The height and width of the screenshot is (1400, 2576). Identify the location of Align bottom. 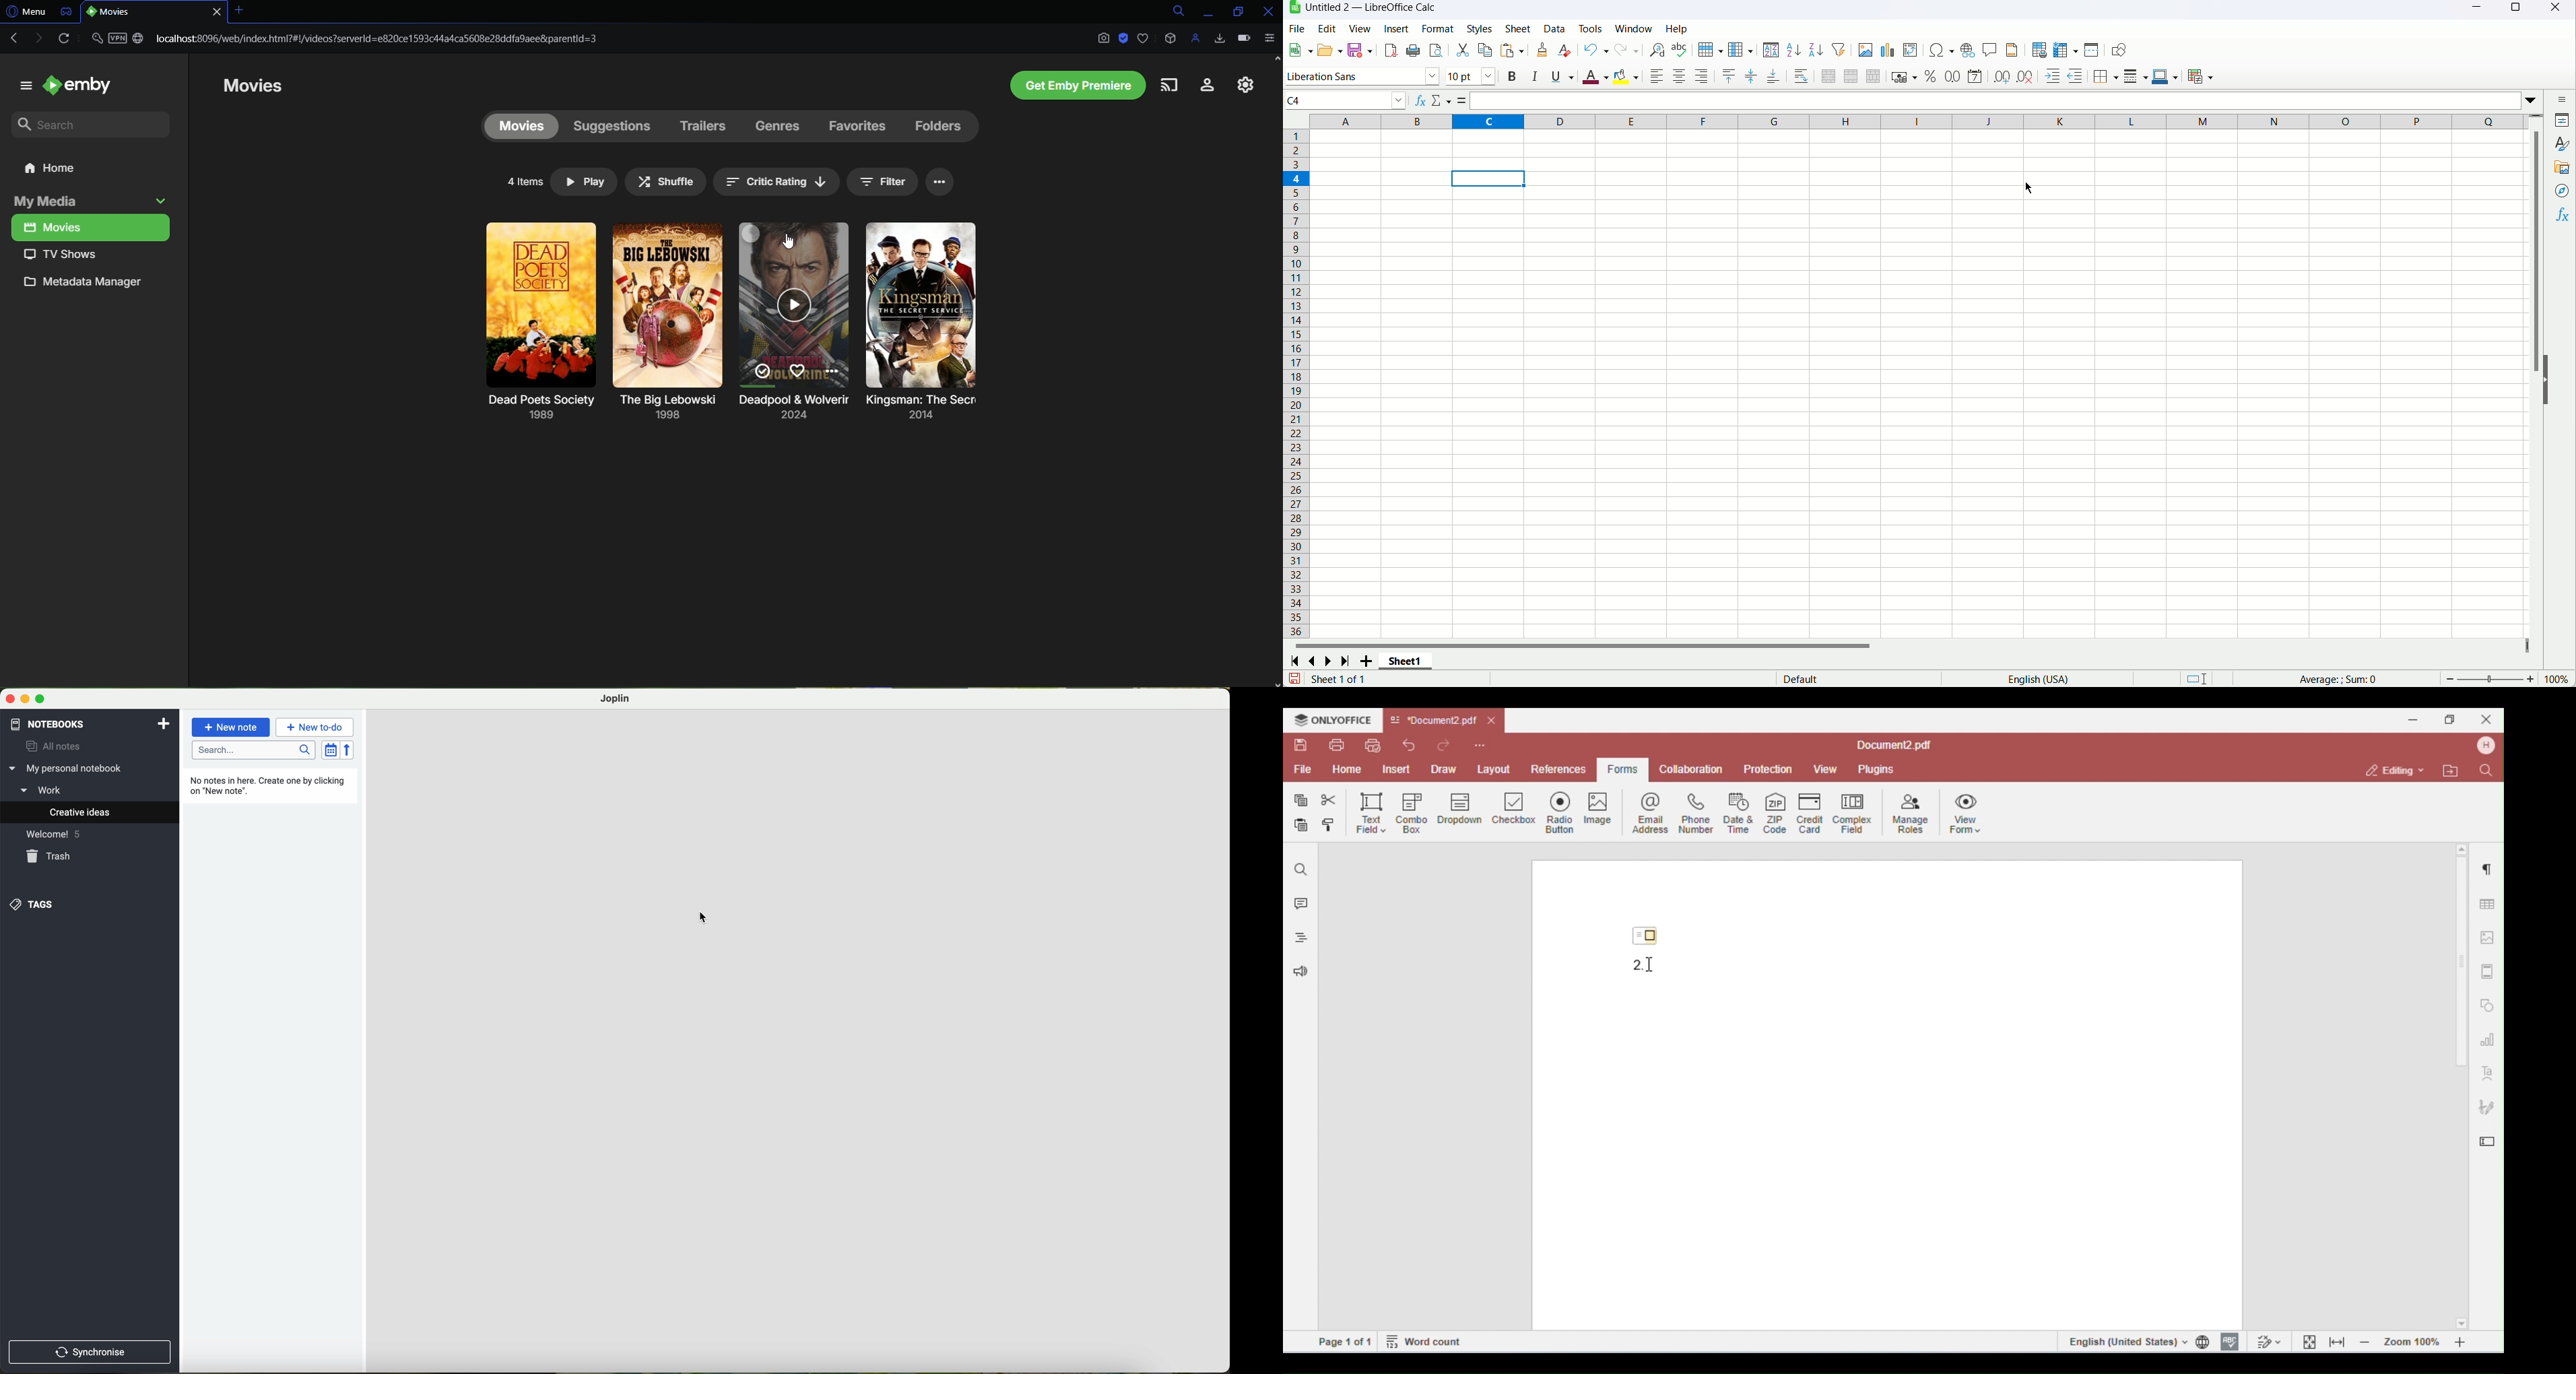
(1774, 76).